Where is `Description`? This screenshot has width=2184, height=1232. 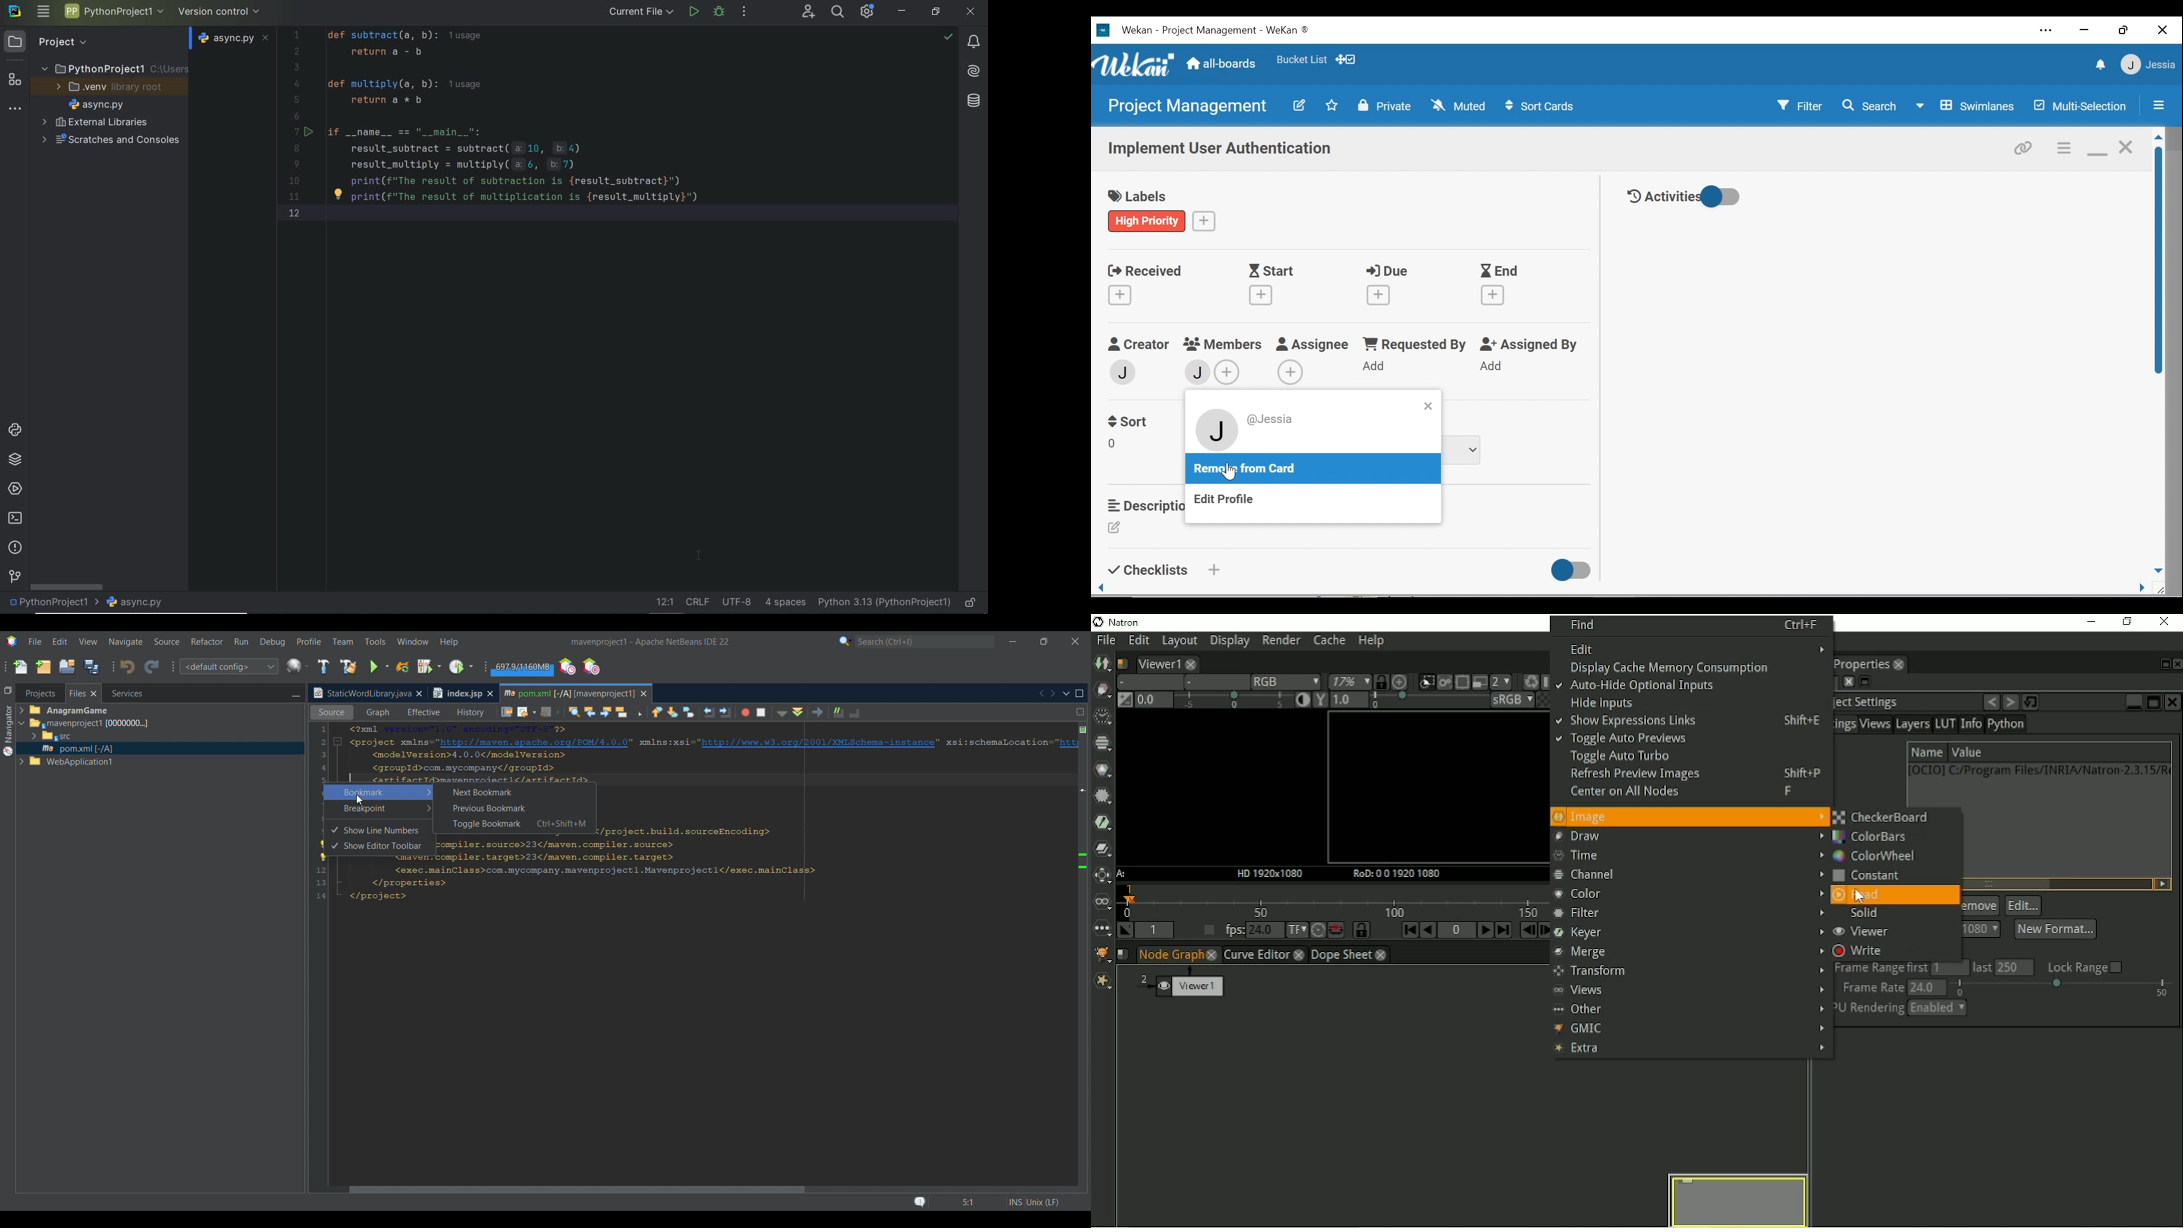 Description is located at coordinates (1142, 505).